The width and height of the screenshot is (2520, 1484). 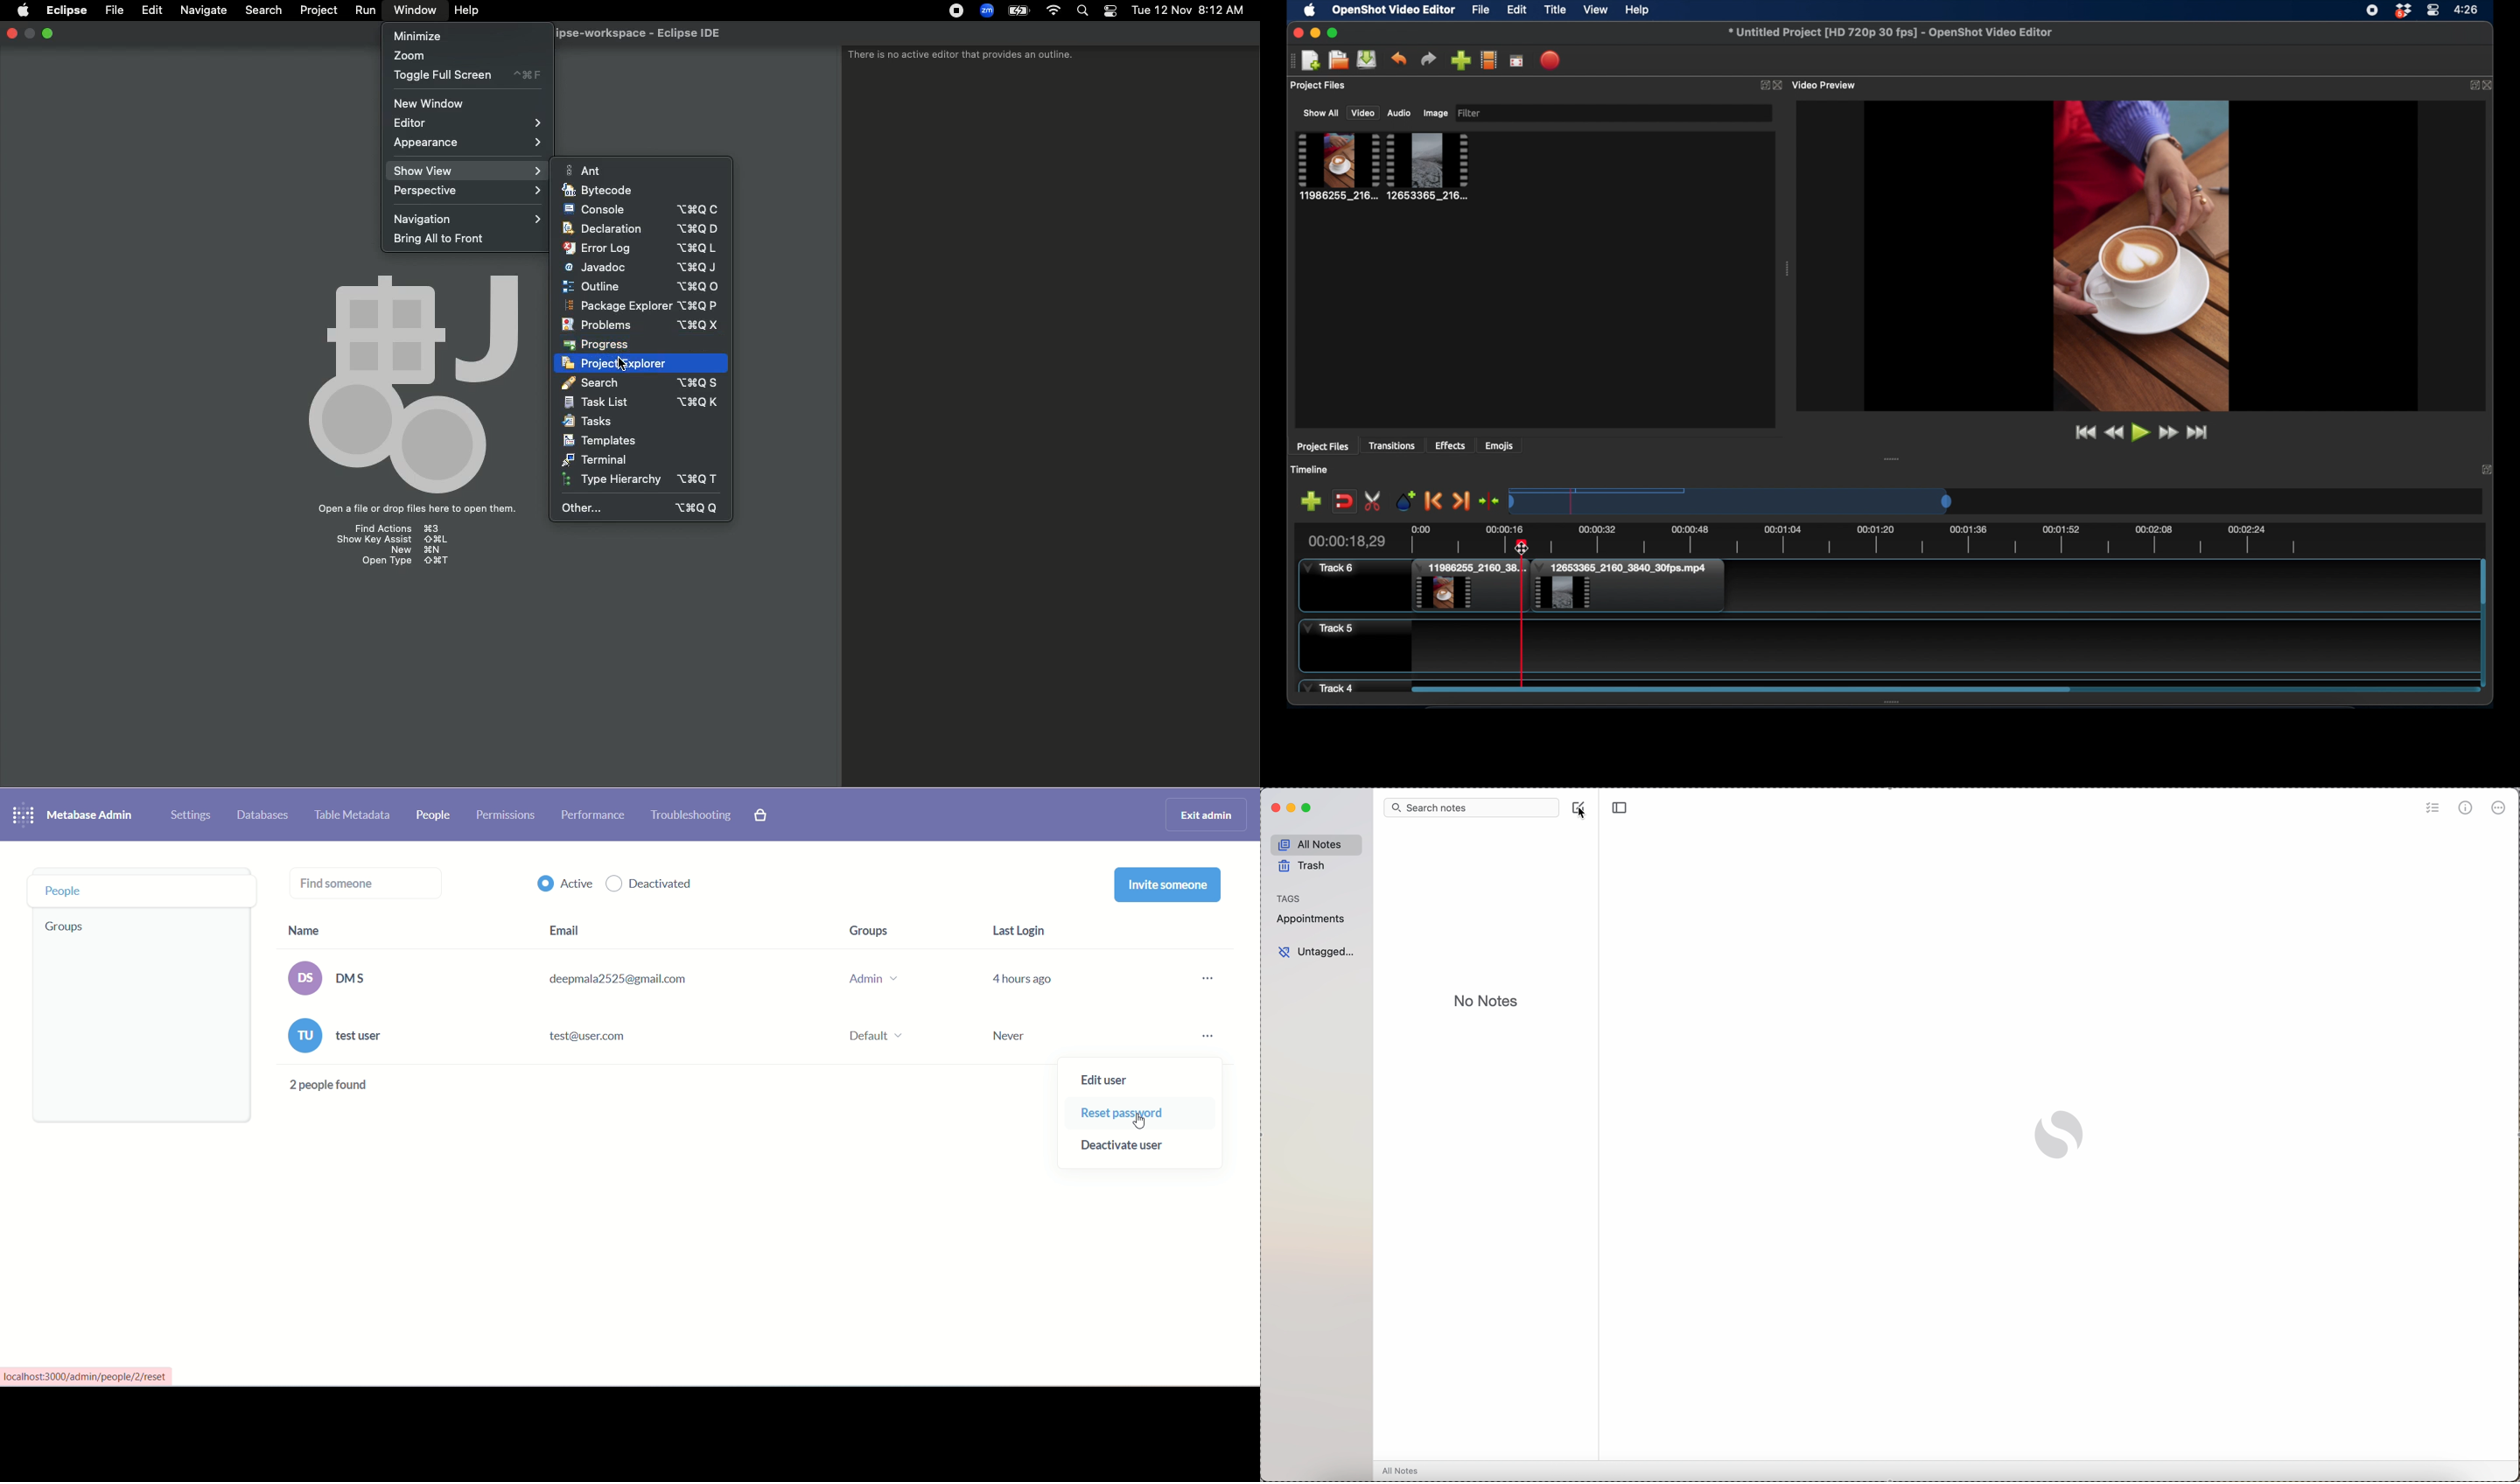 I want to click on full screen, so click(x=1517, y=60).